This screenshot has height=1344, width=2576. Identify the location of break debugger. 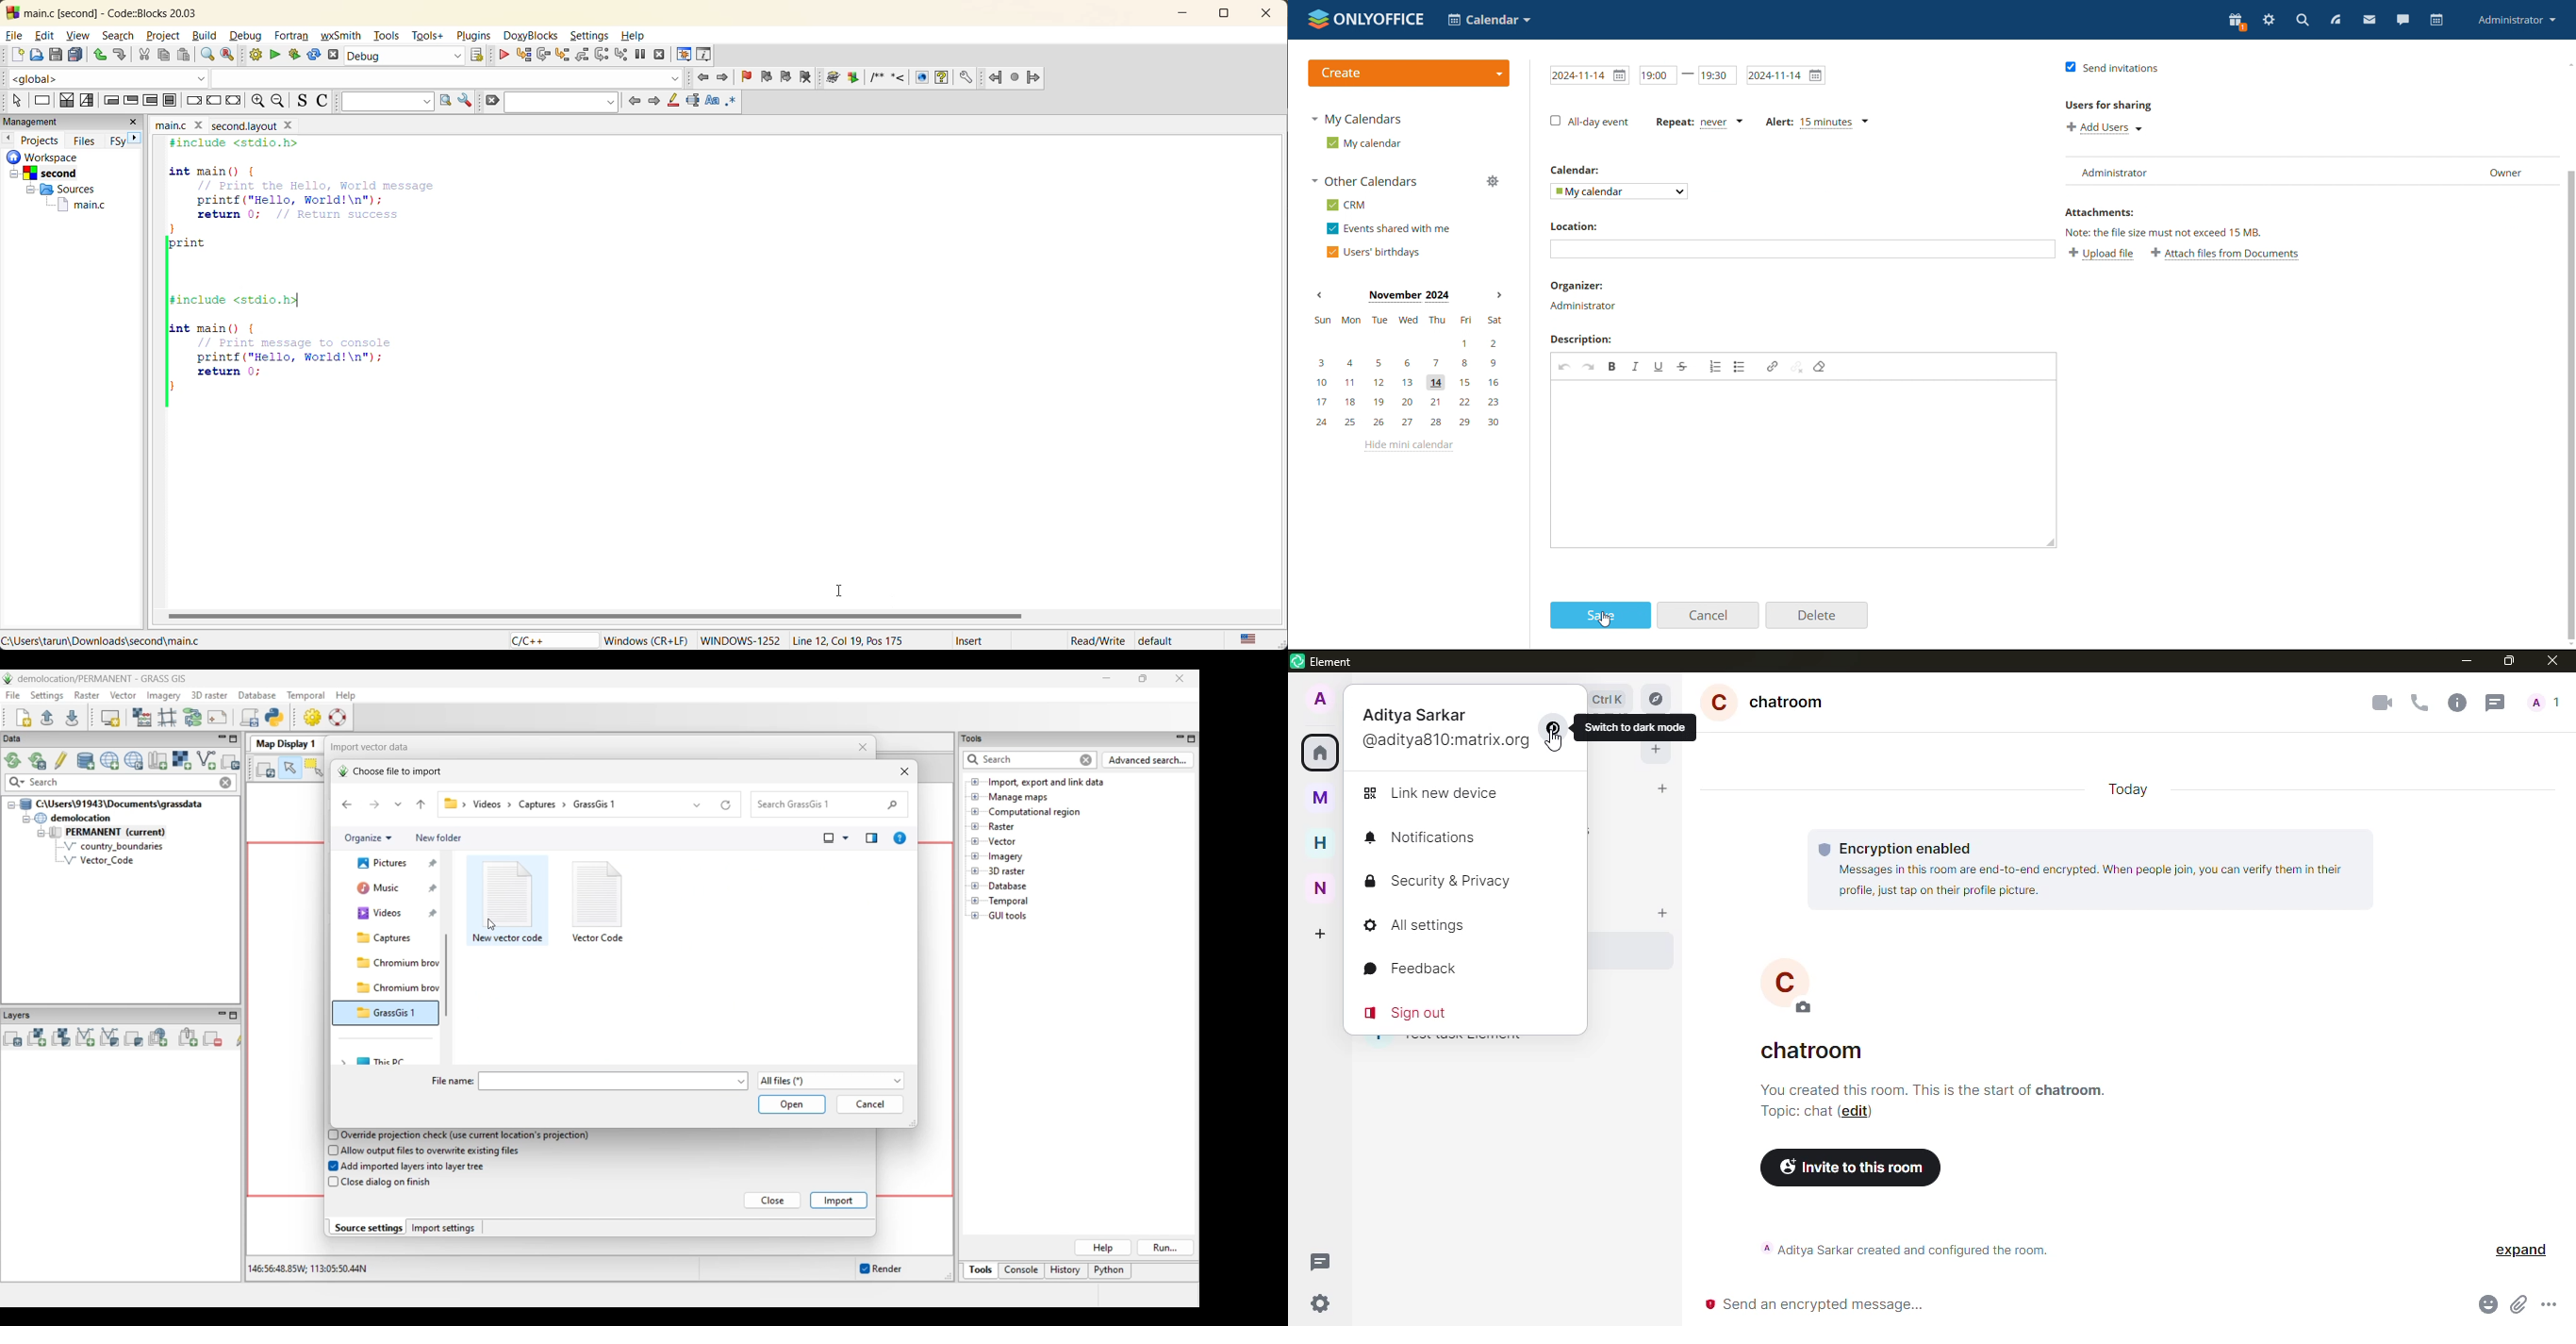
(639, 54).